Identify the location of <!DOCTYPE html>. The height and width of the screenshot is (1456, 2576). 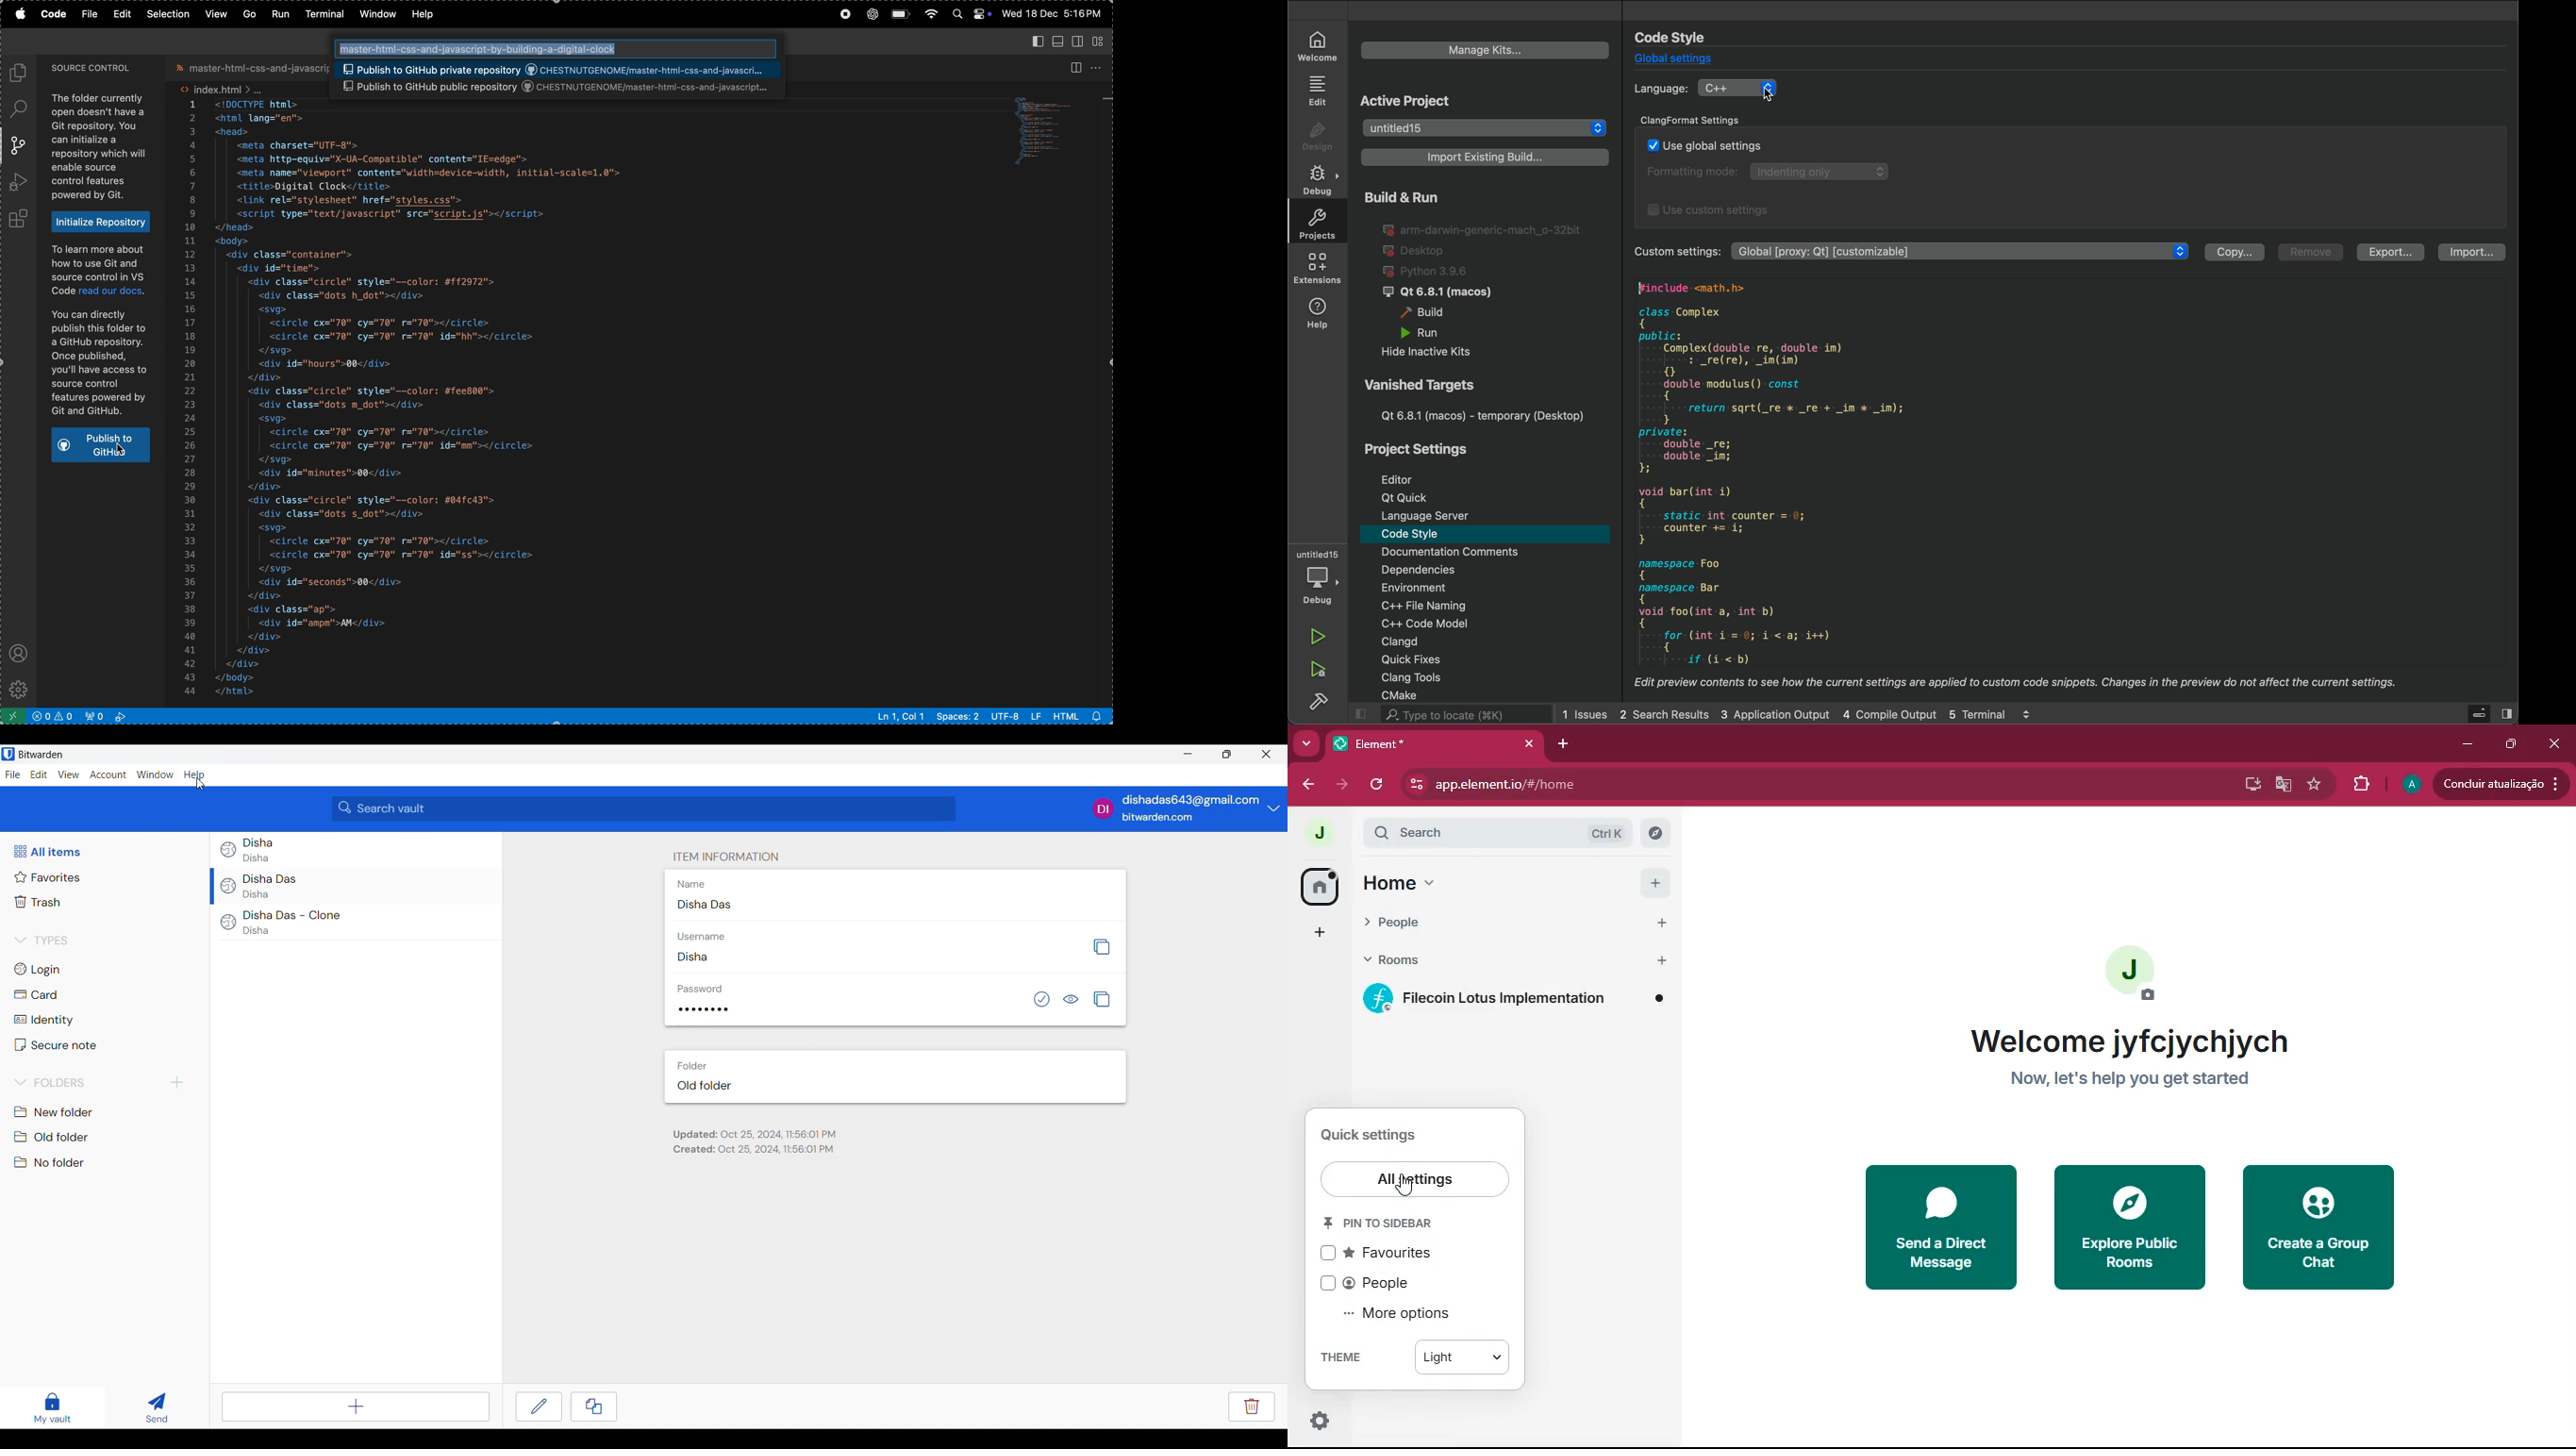
(266, 104).